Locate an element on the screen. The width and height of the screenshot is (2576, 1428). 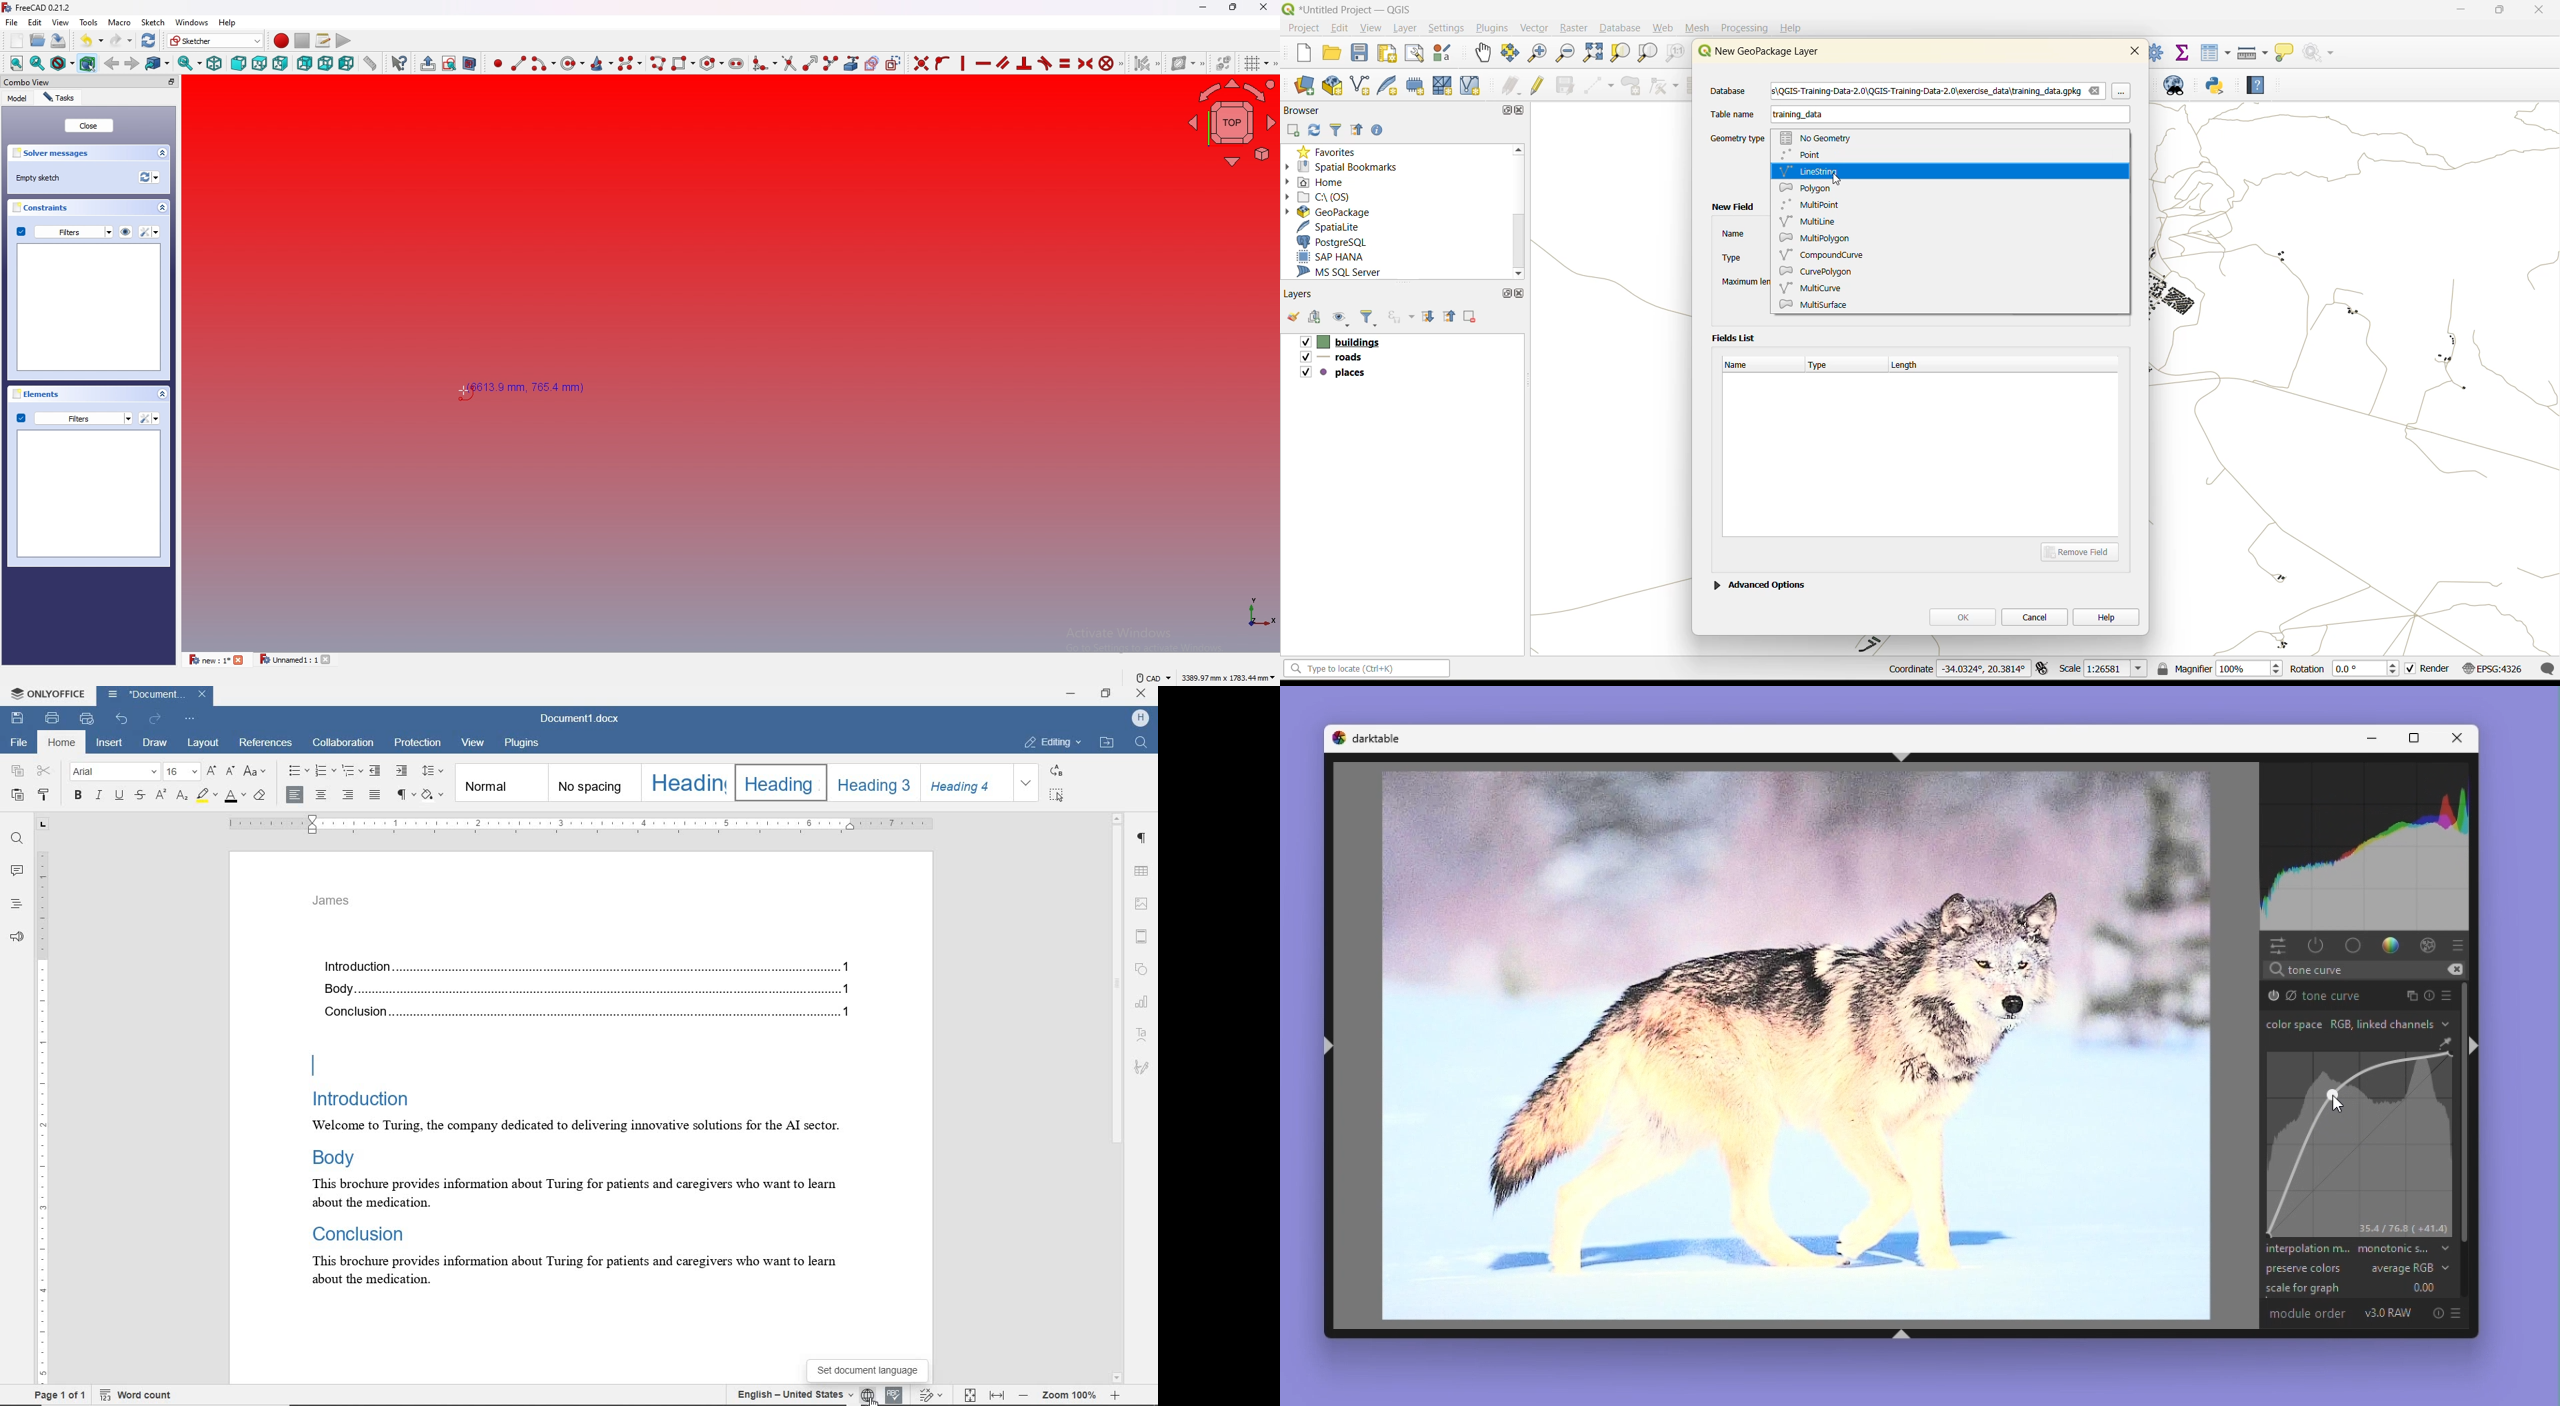
body is located at coordinates (339, 1156).